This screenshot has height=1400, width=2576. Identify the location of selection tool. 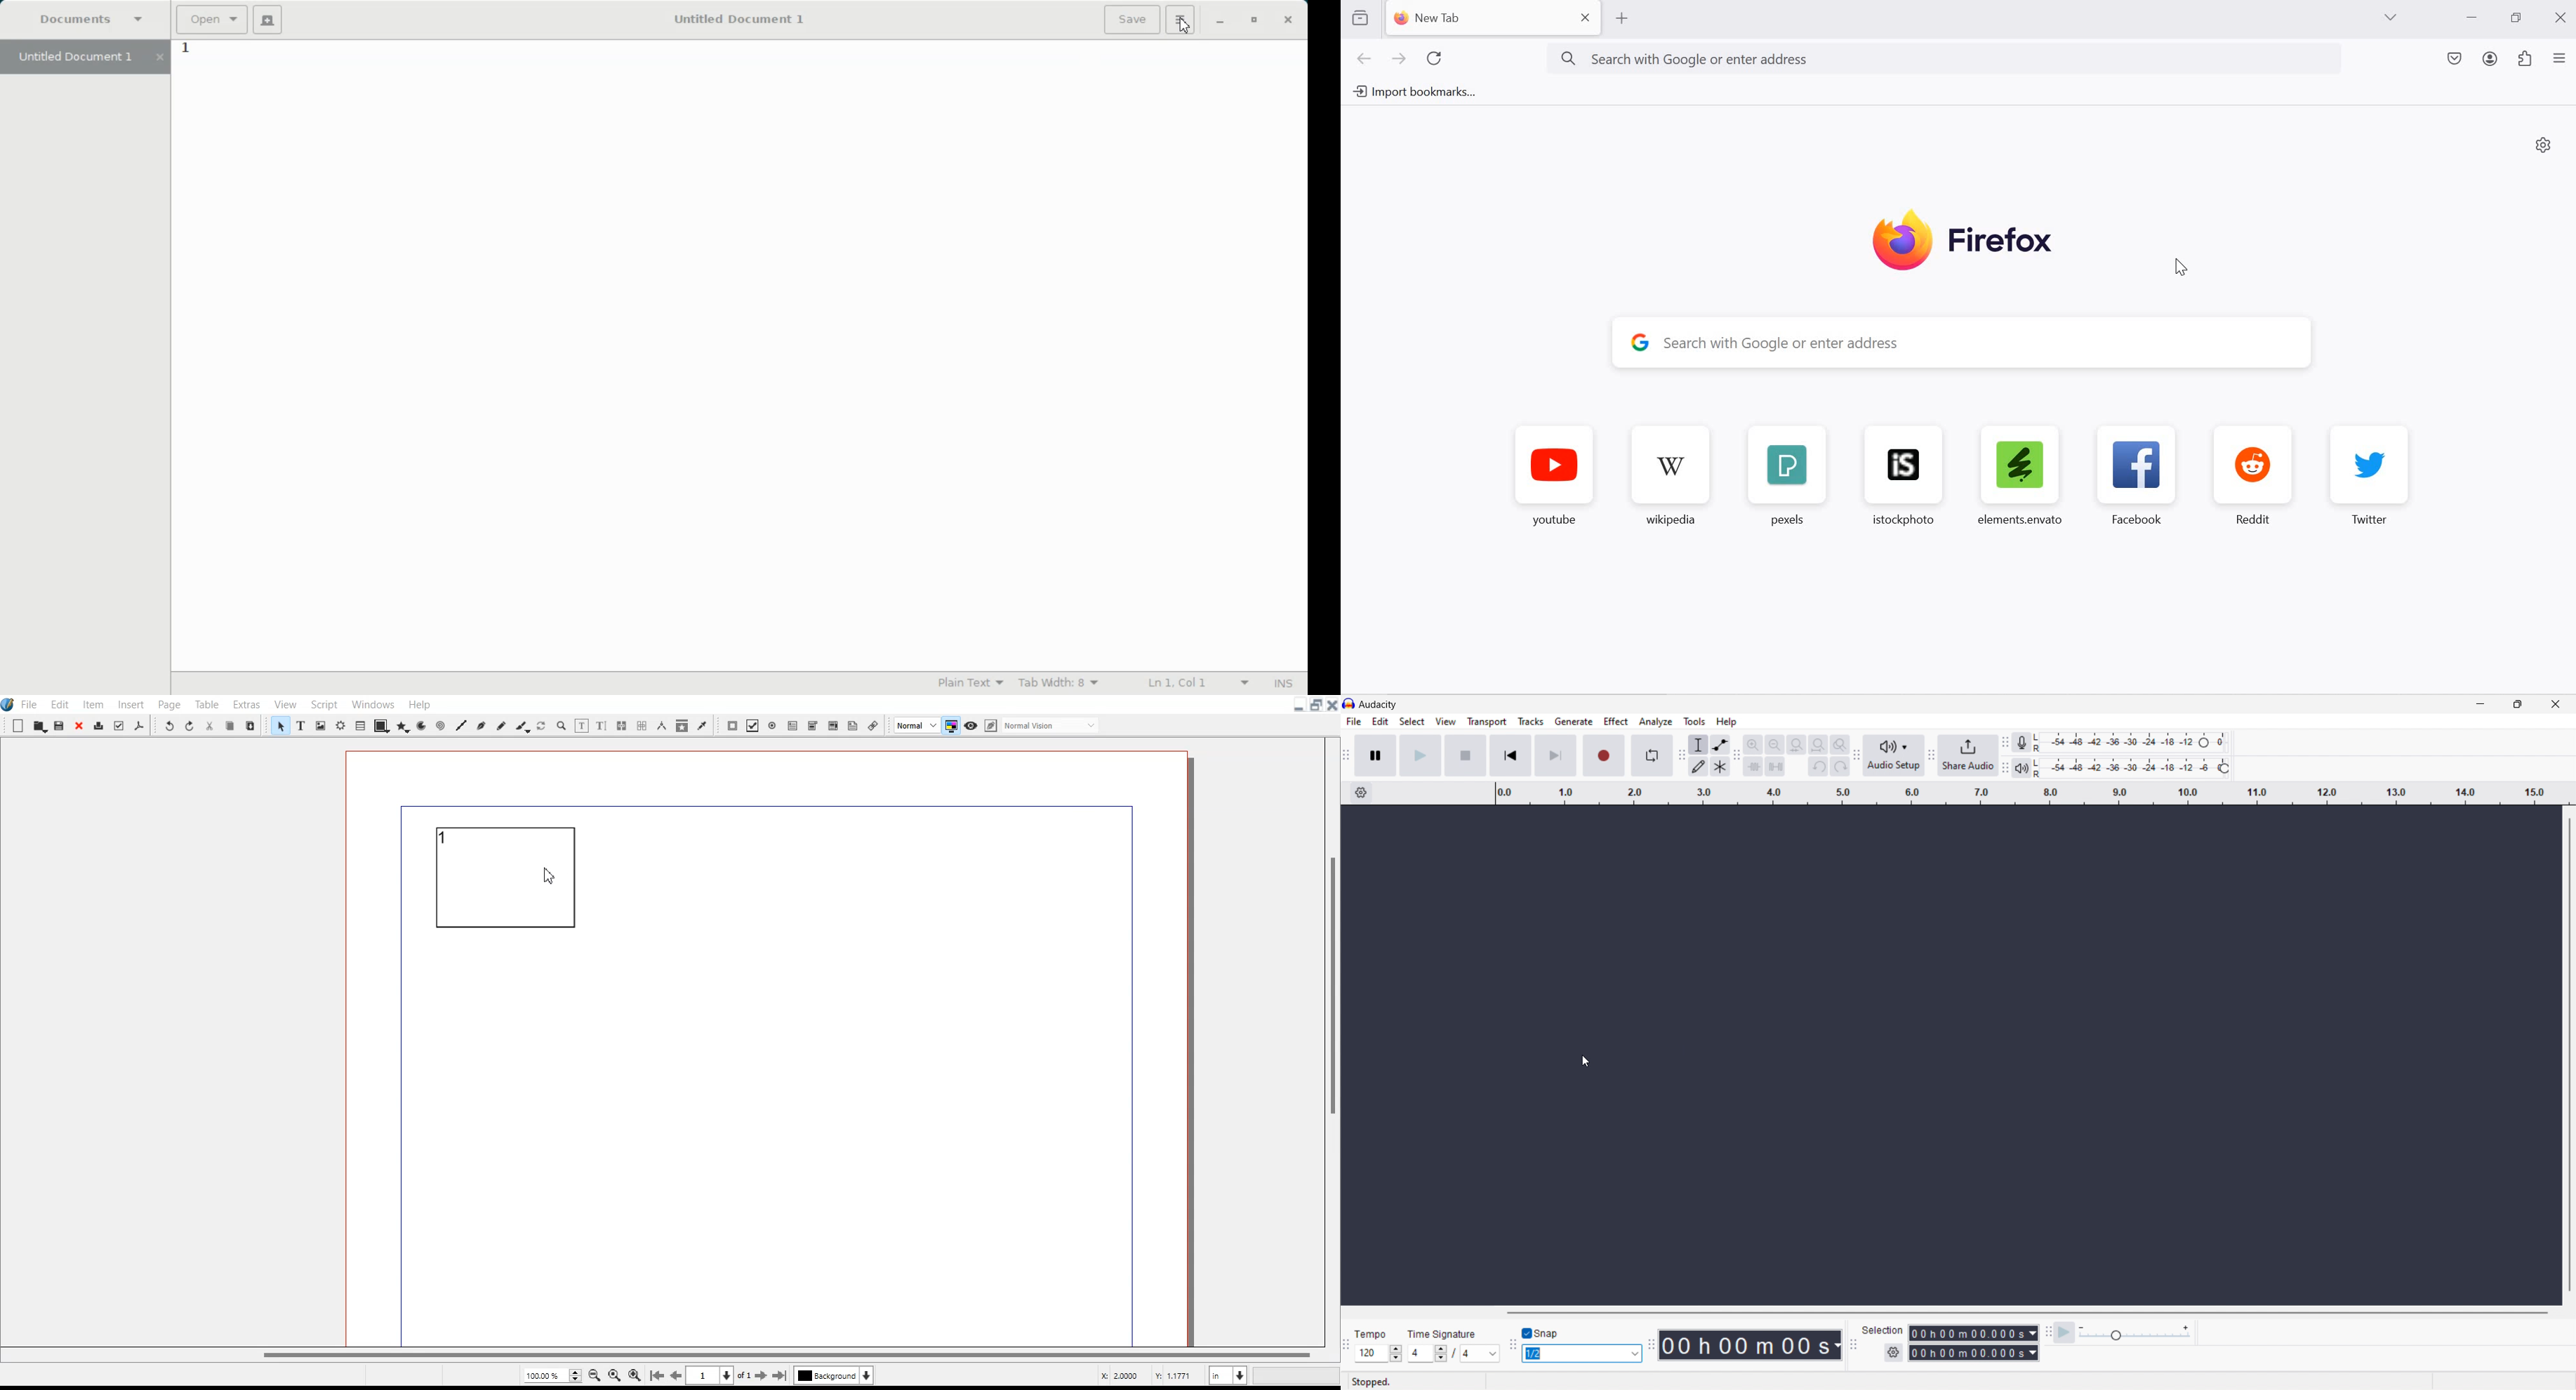
(1697, 745).